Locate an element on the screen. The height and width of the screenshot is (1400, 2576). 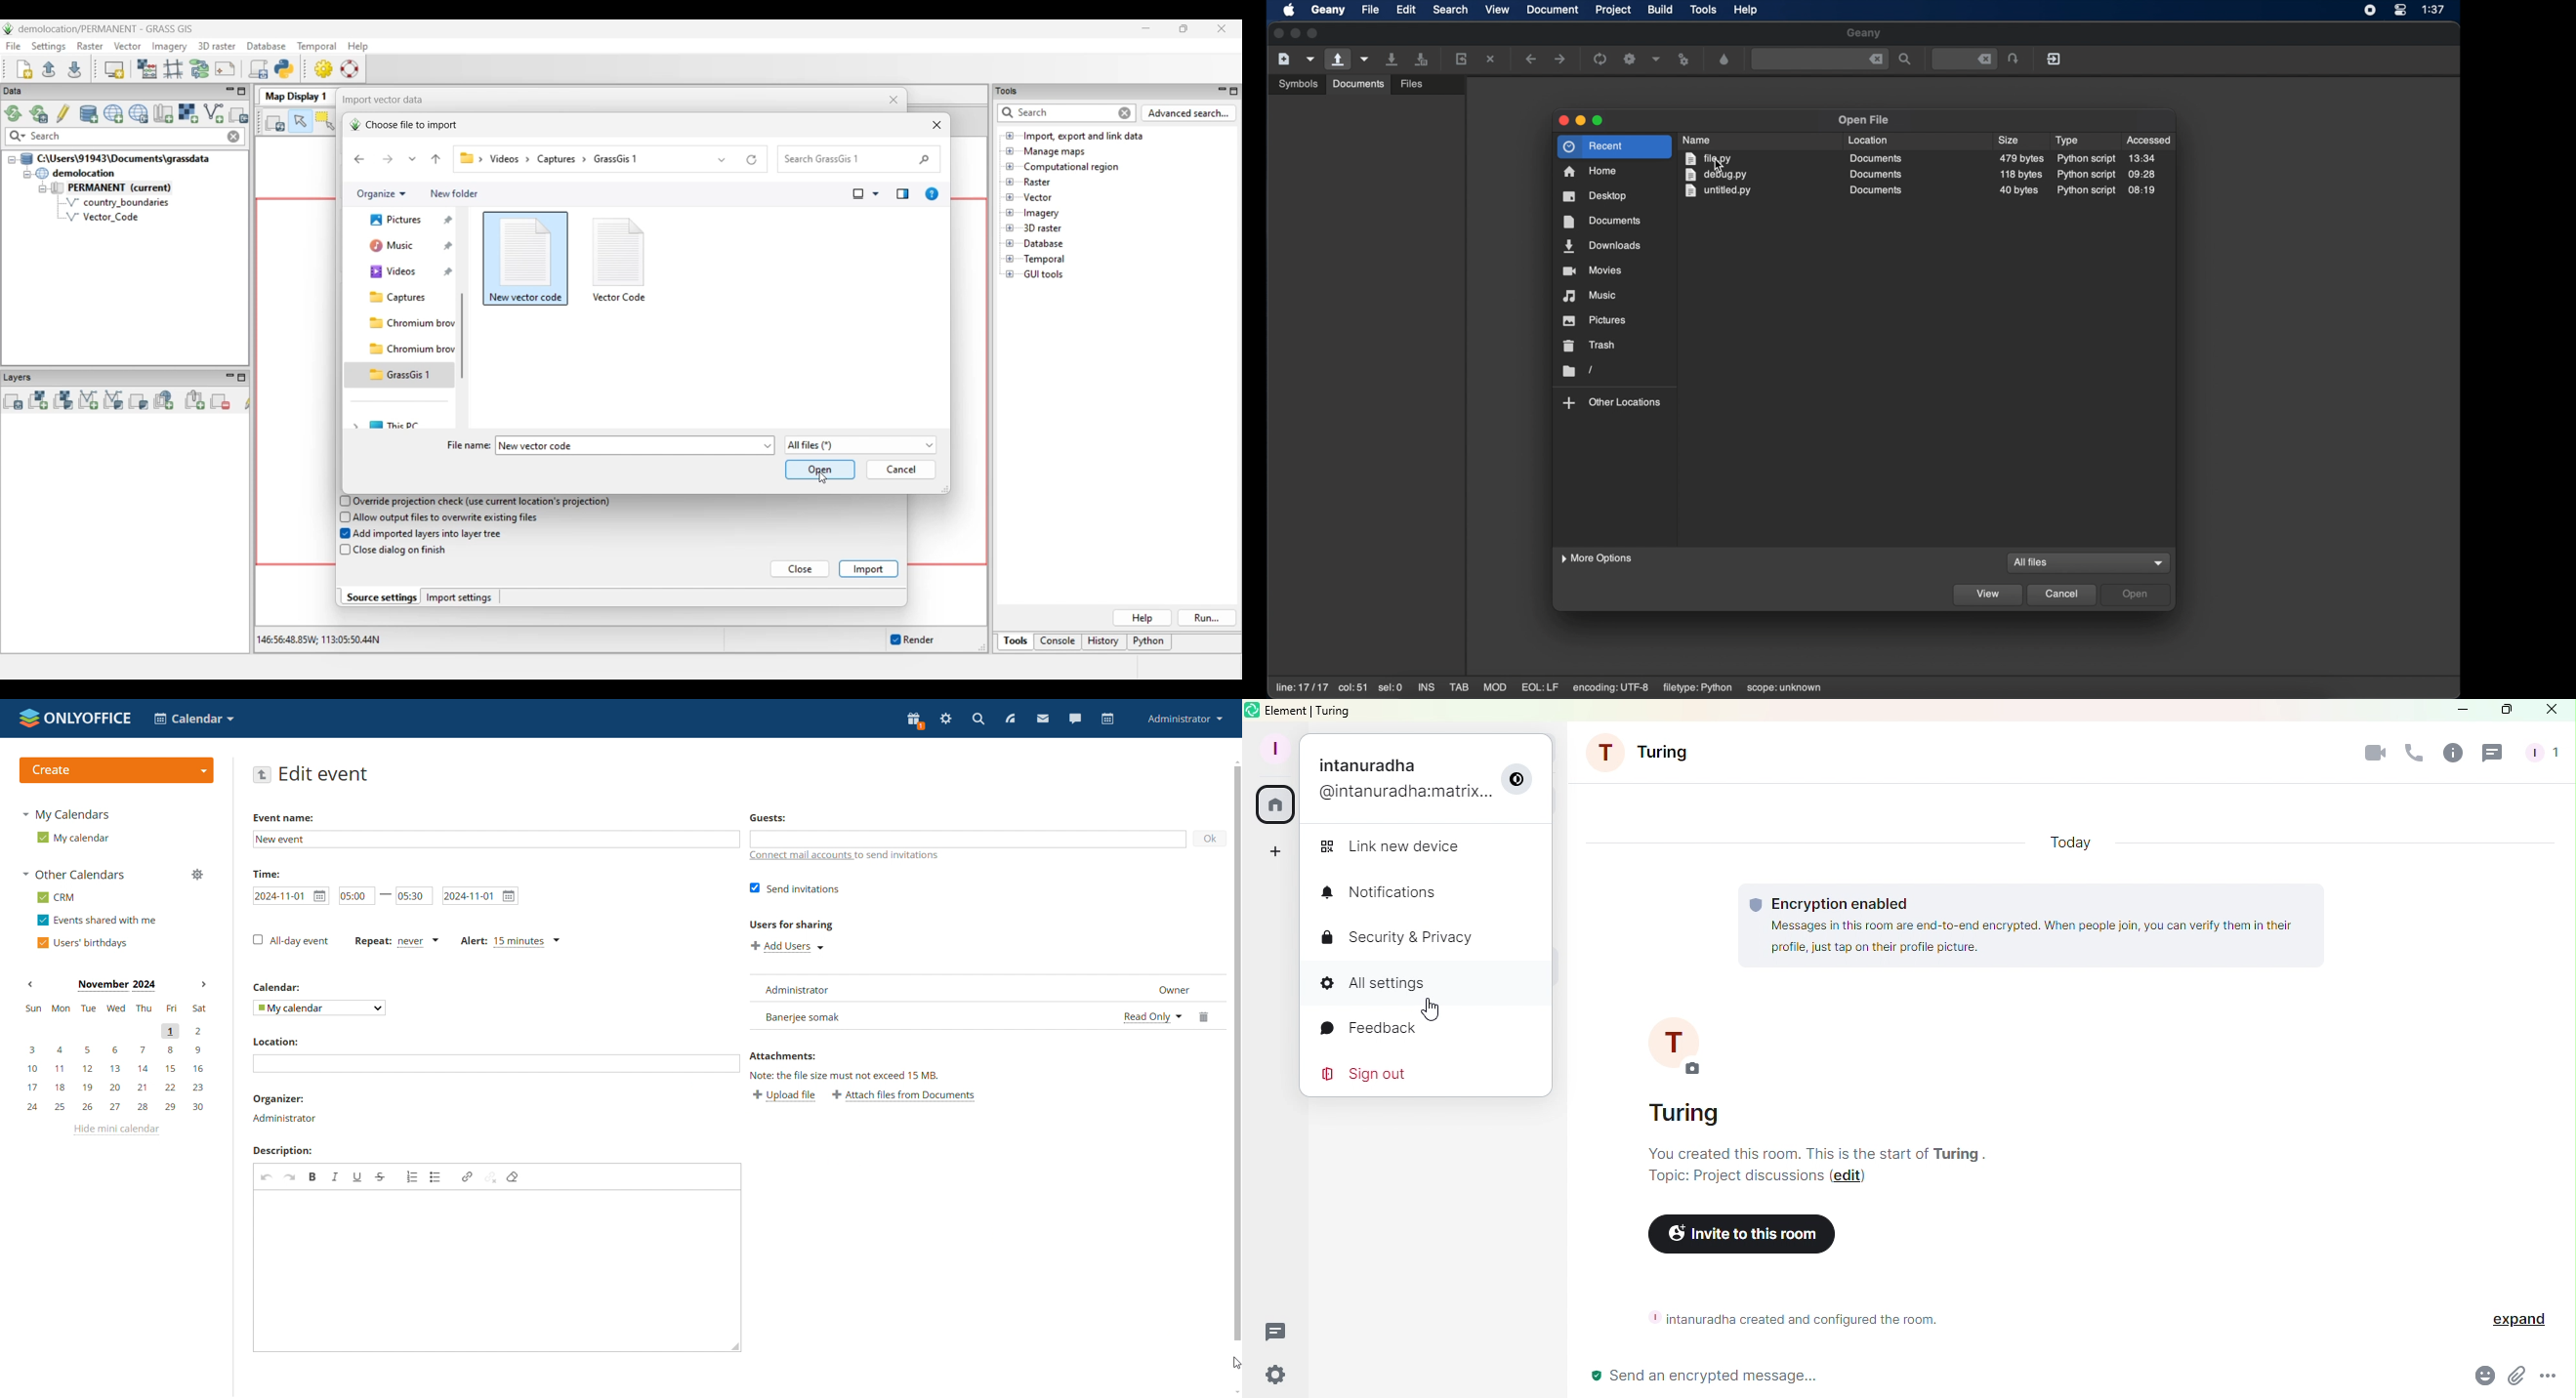
minimize is located at coordinates (1295, 33).